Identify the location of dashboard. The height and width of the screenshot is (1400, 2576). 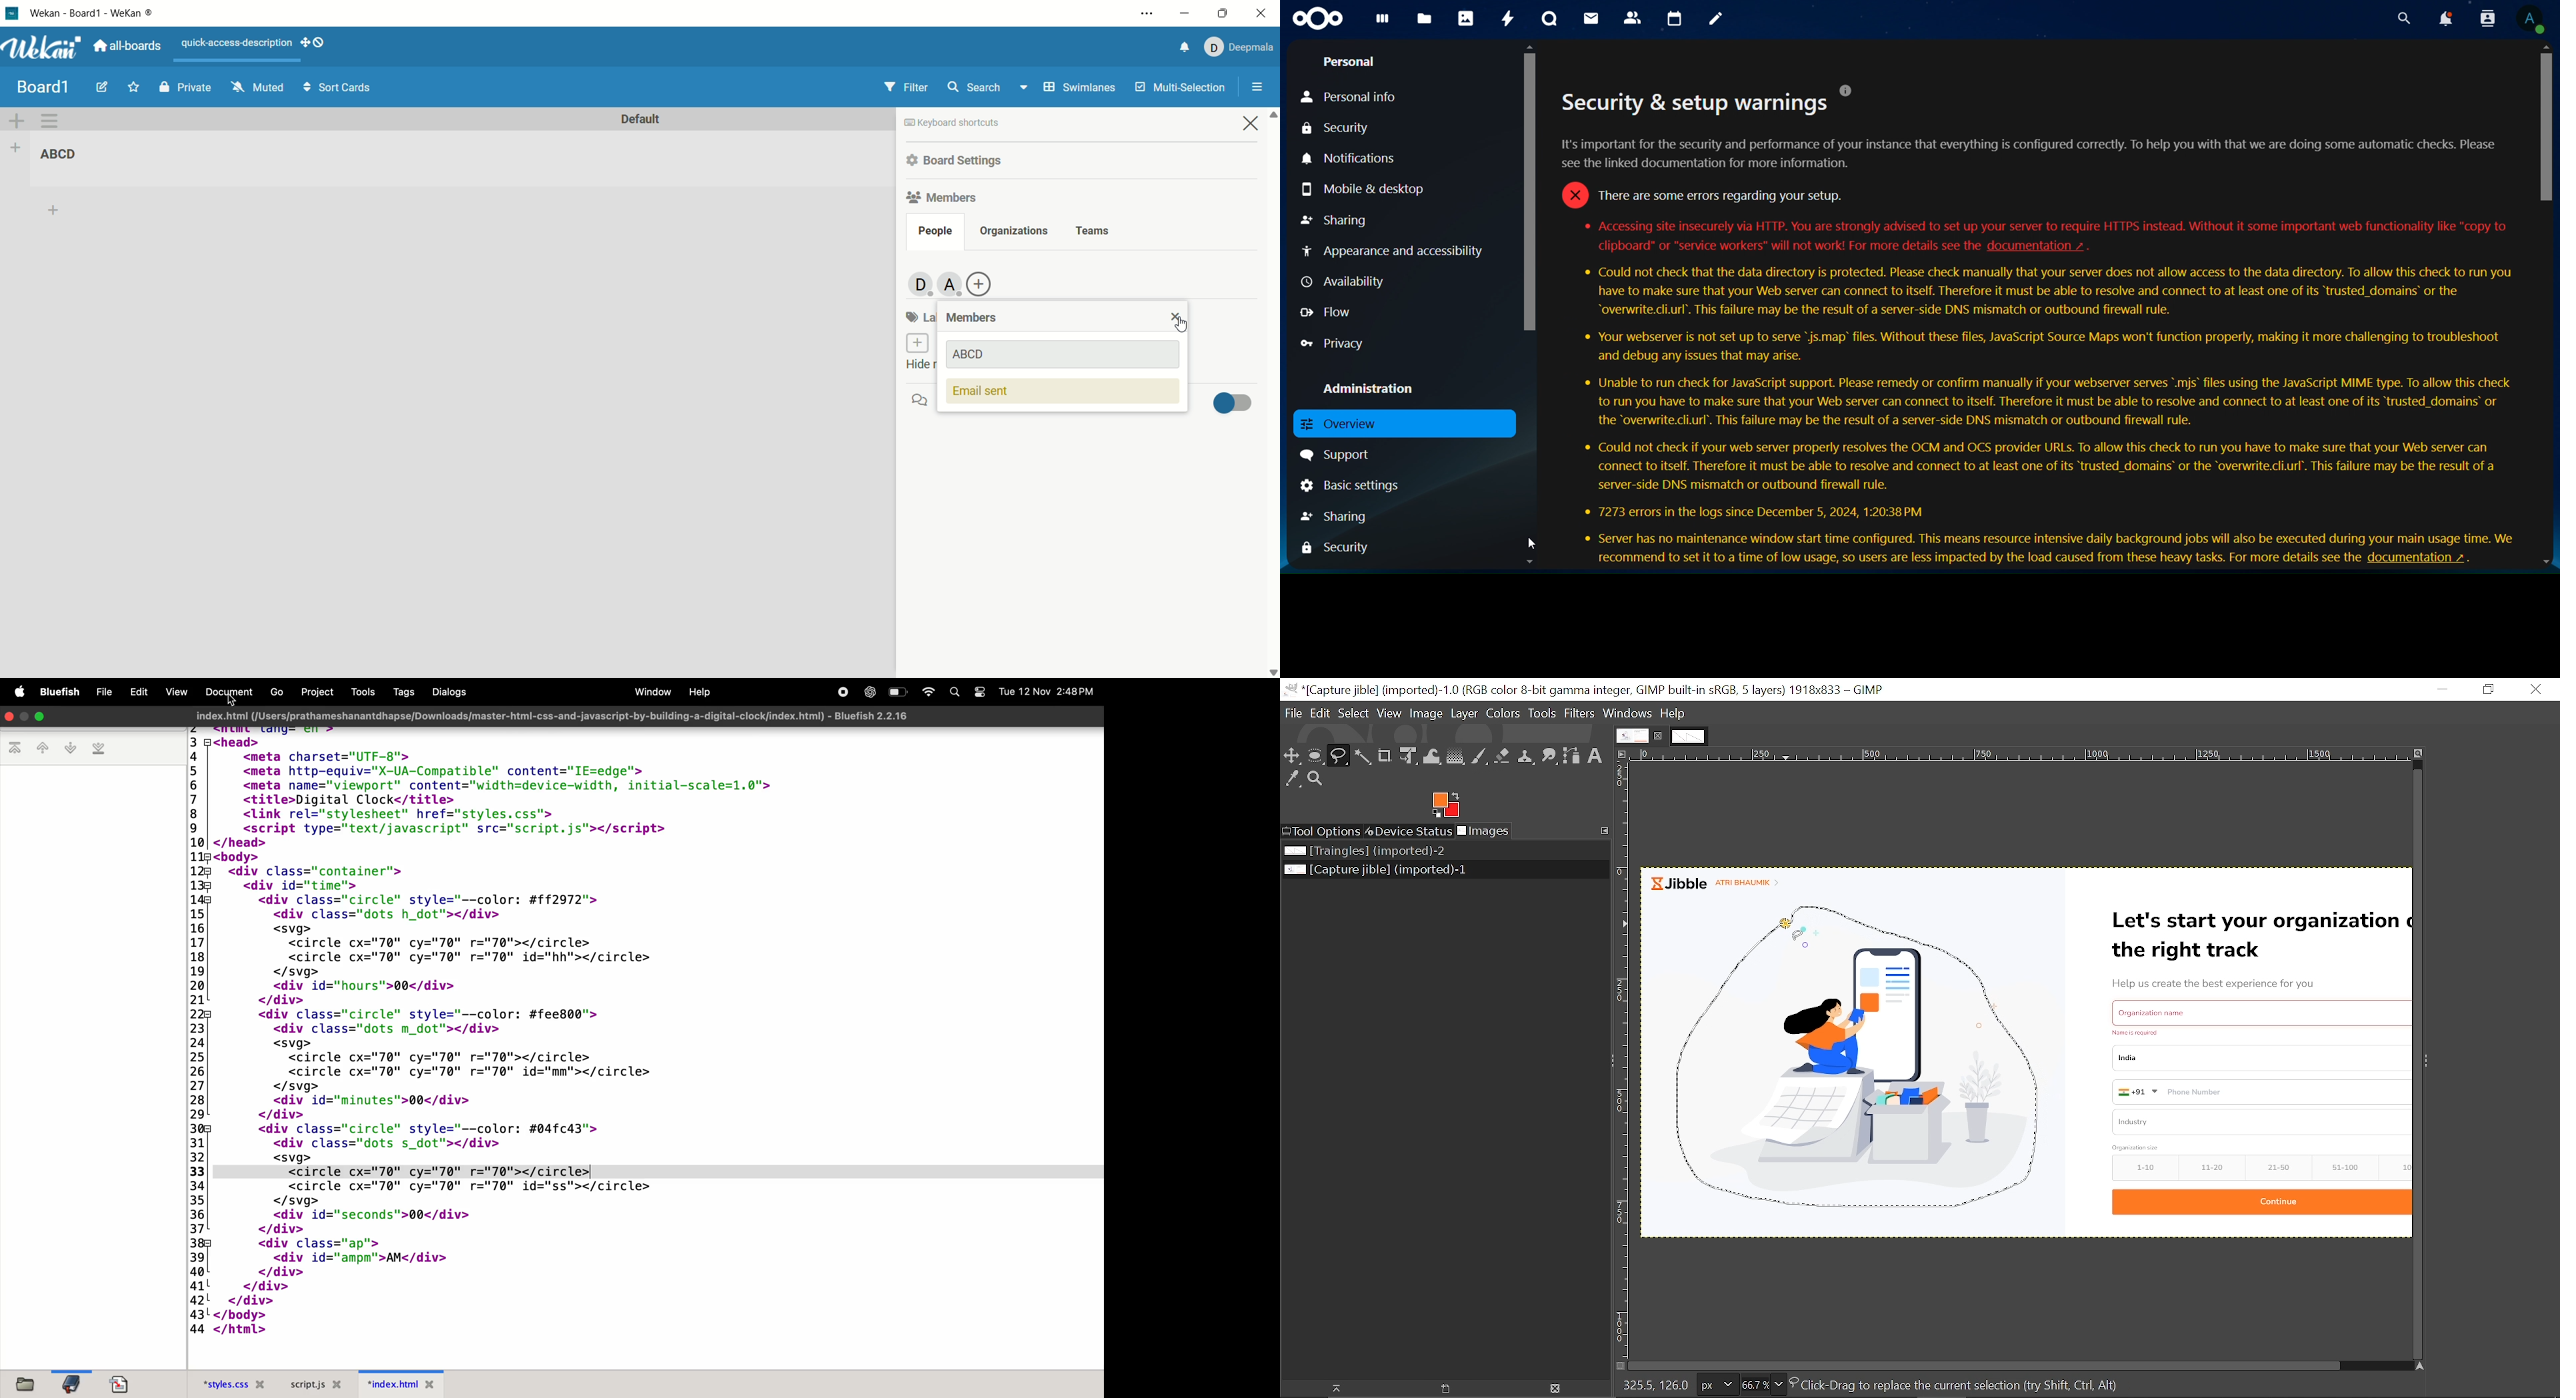
(1387, 24).